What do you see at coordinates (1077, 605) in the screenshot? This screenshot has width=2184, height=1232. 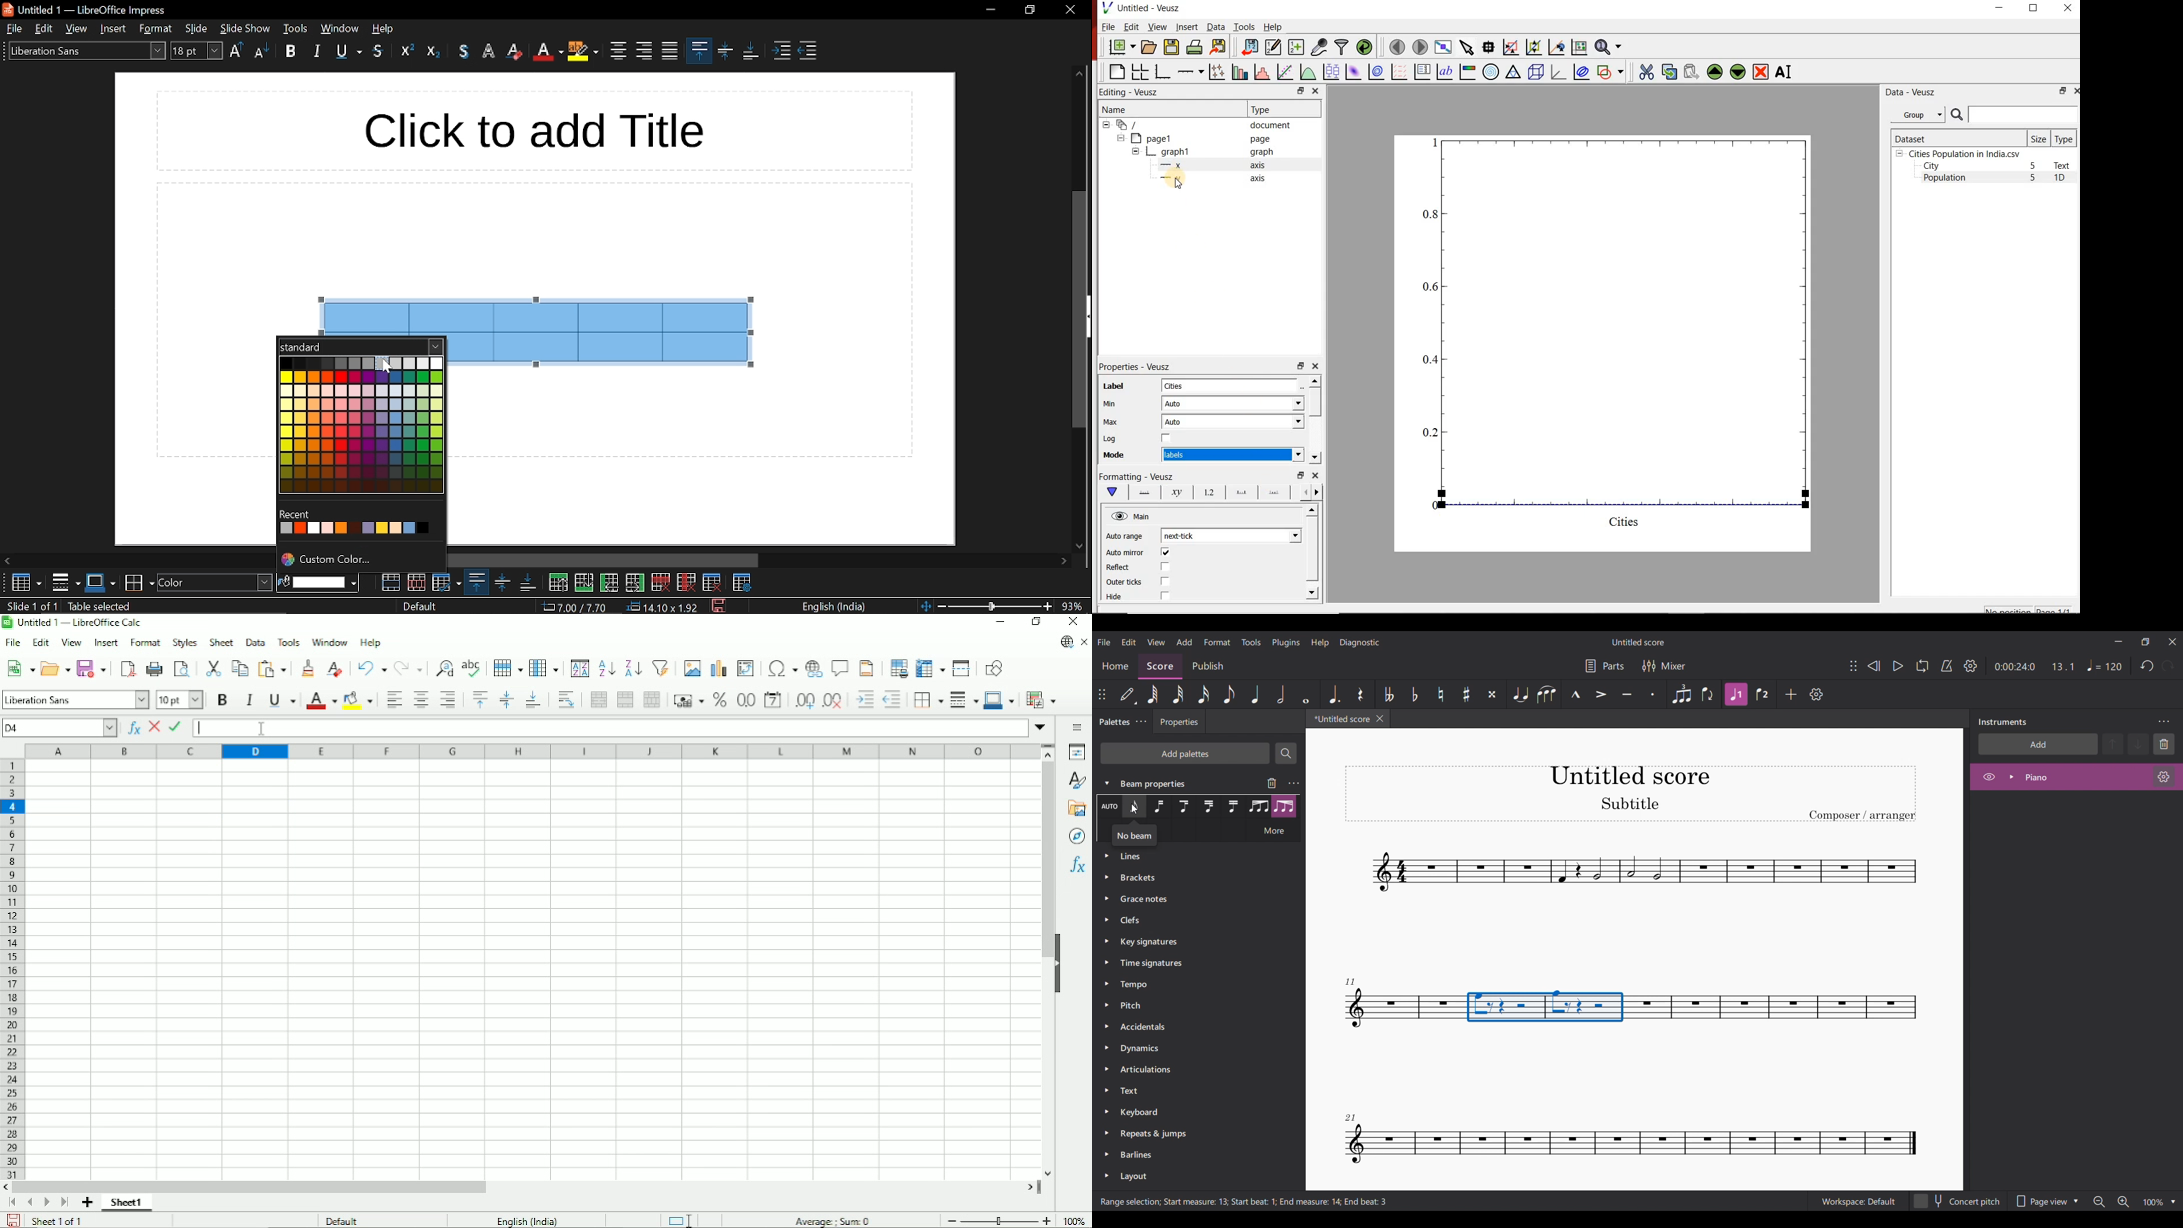 I see `current zoom` at bounding box center [1077, 605].